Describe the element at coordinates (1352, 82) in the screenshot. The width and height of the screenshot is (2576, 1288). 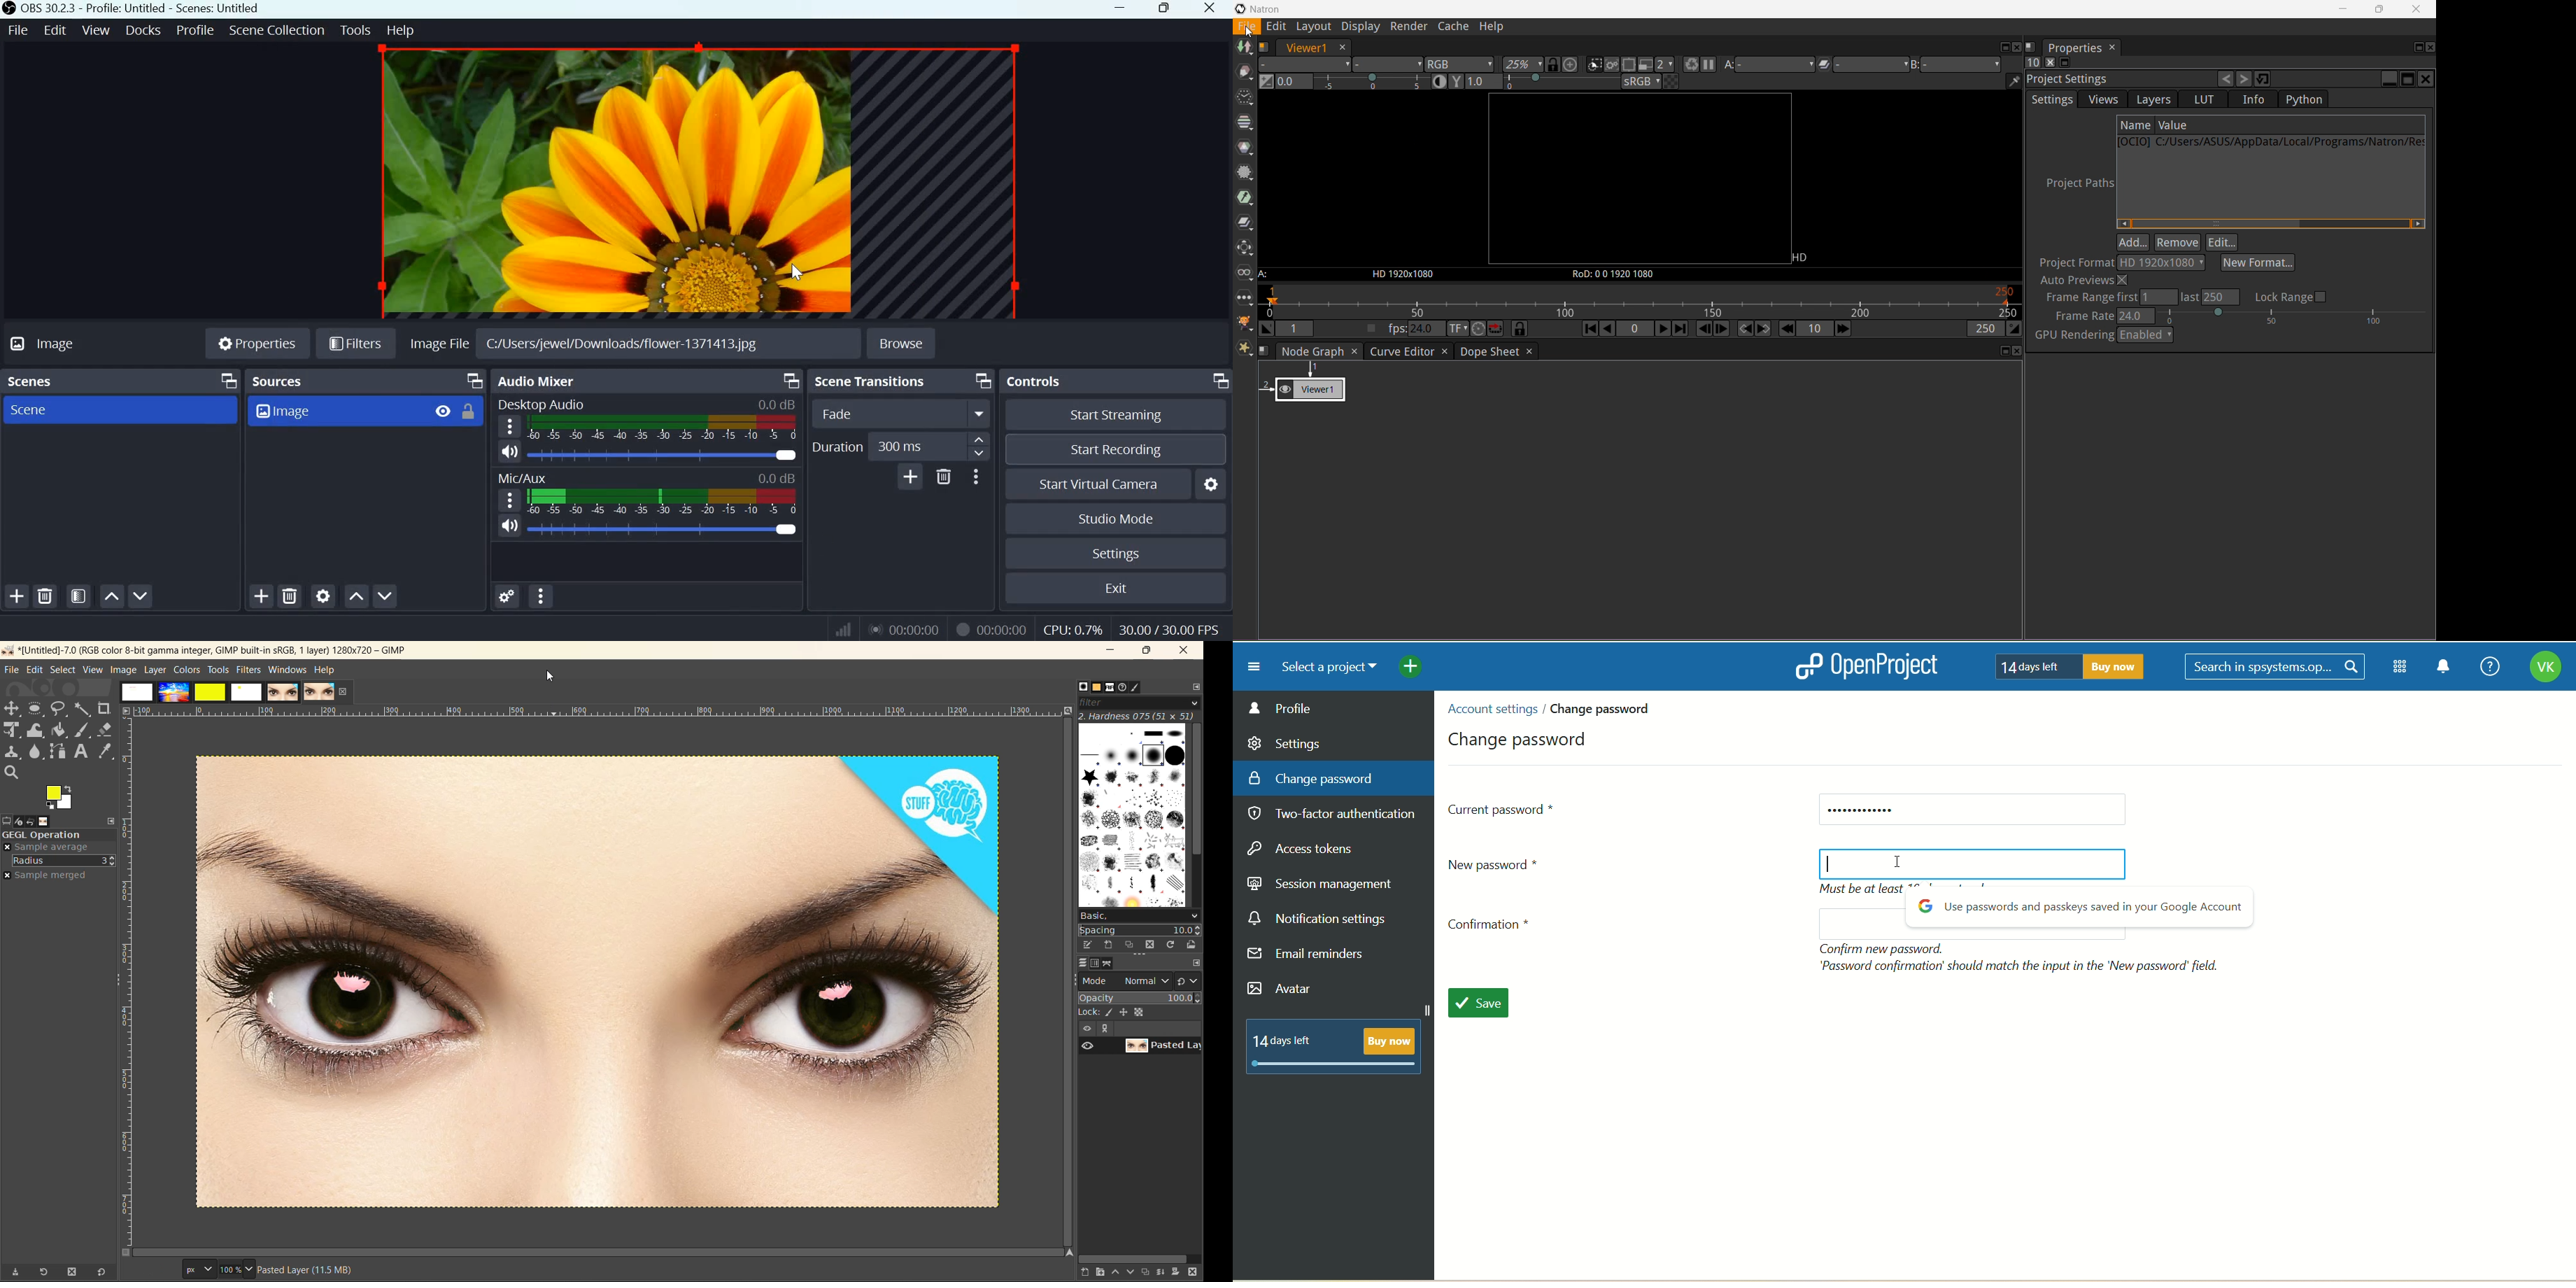
I see `Gain` at that location.